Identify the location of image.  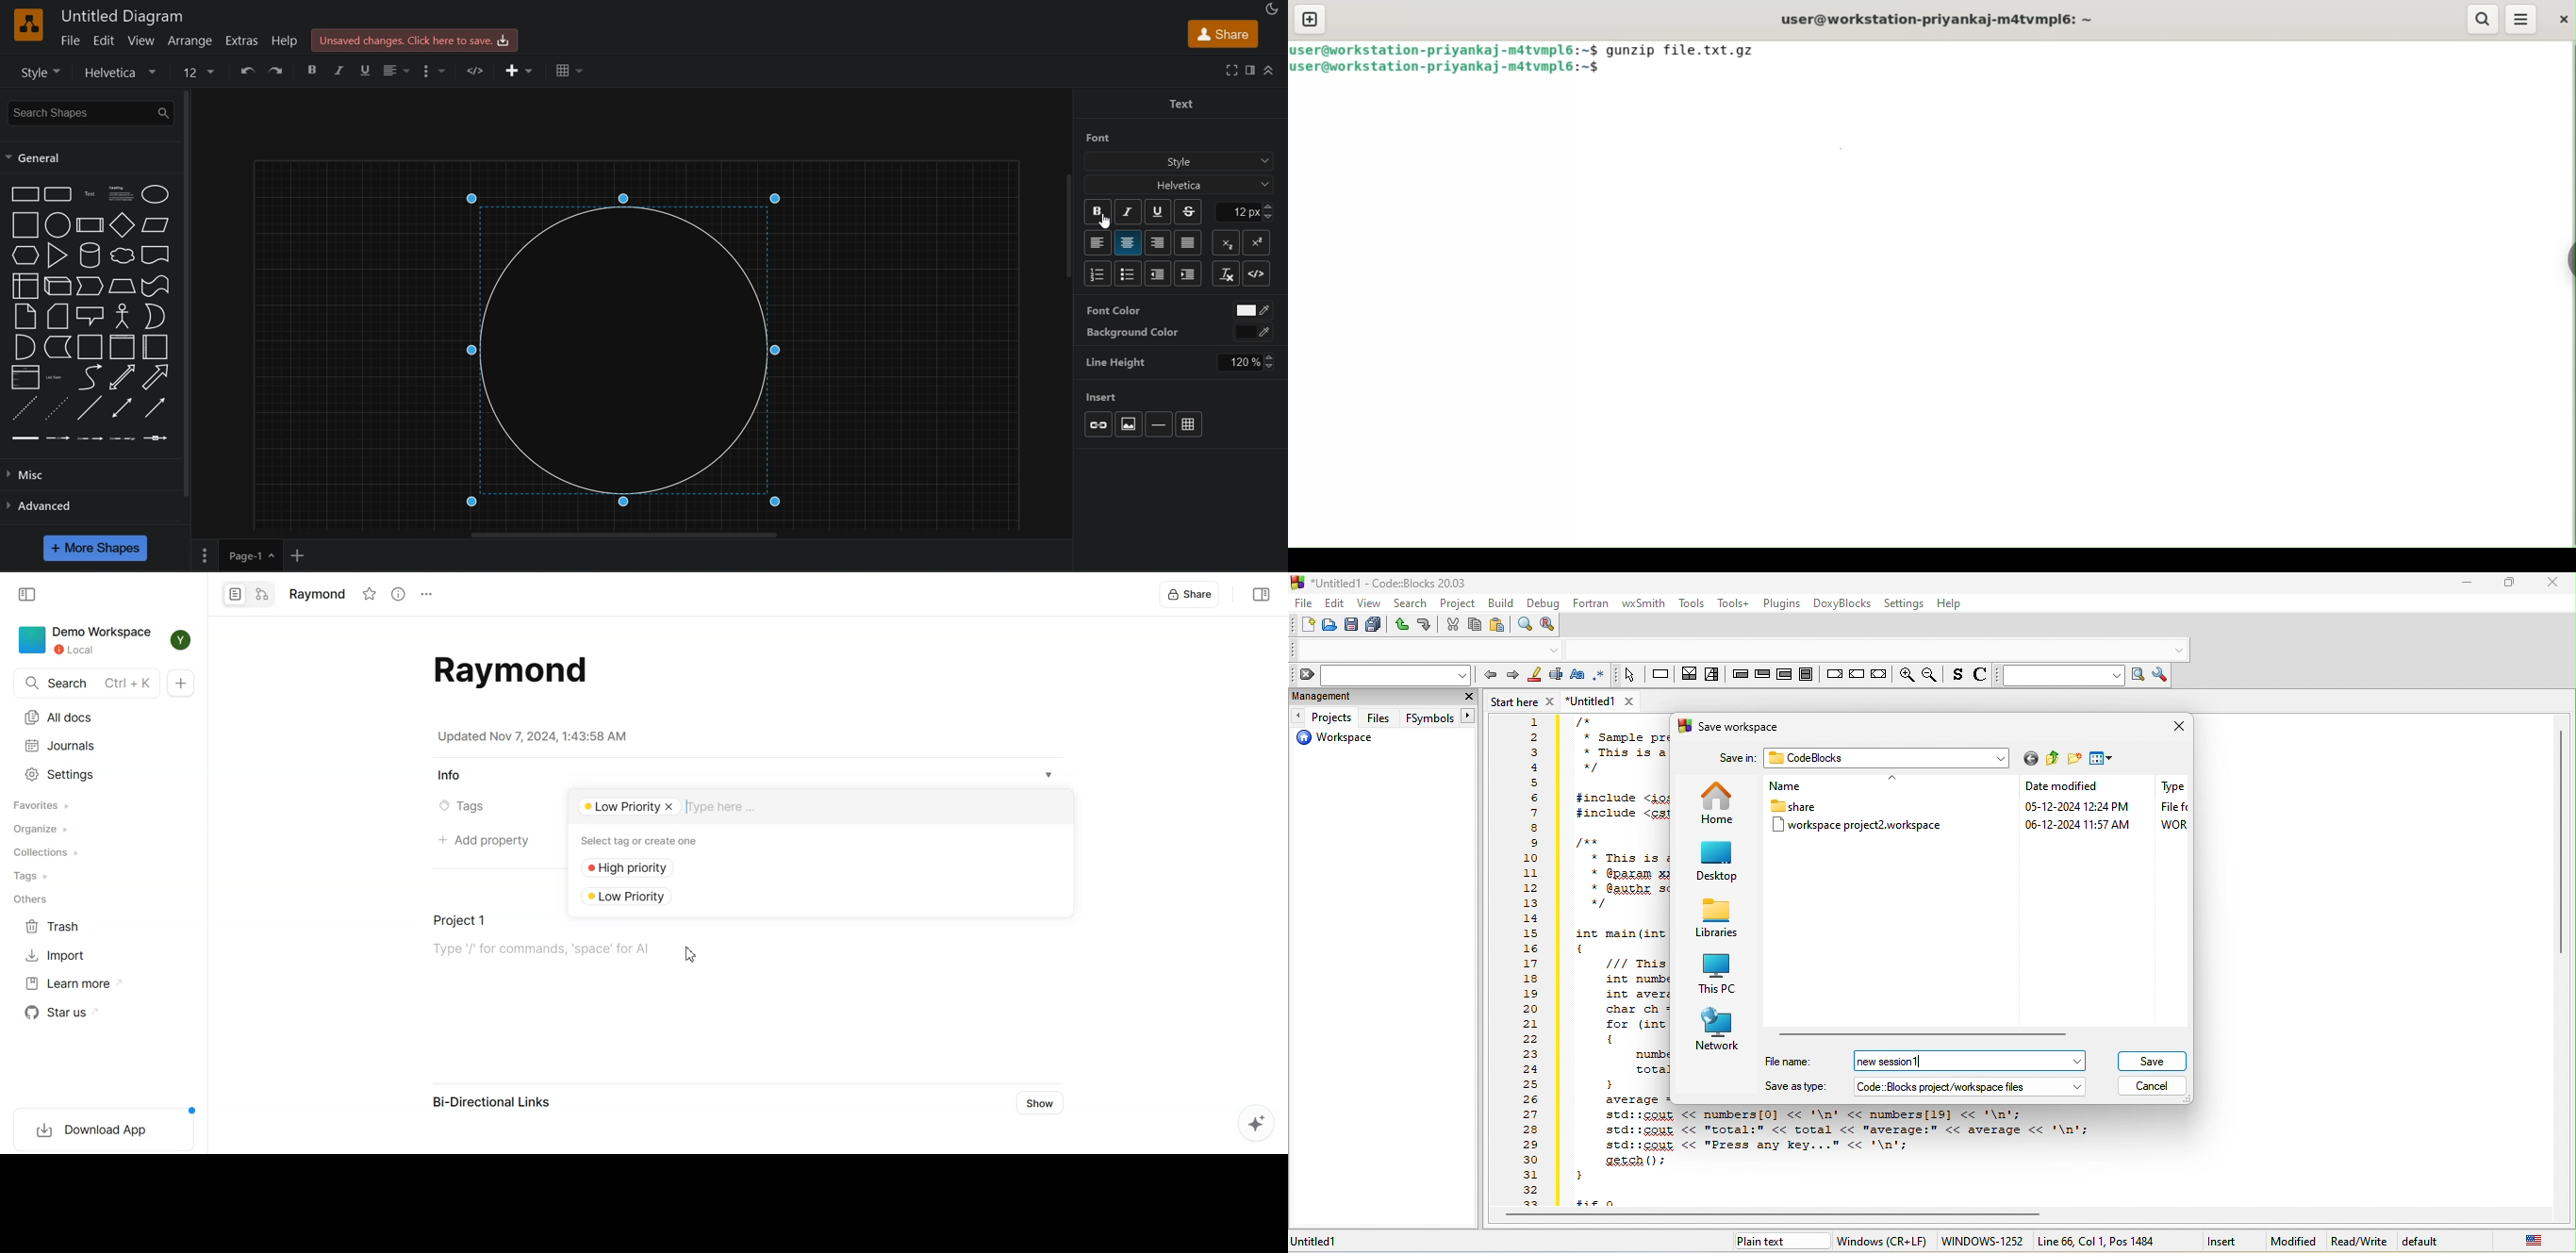
(1128, 425).